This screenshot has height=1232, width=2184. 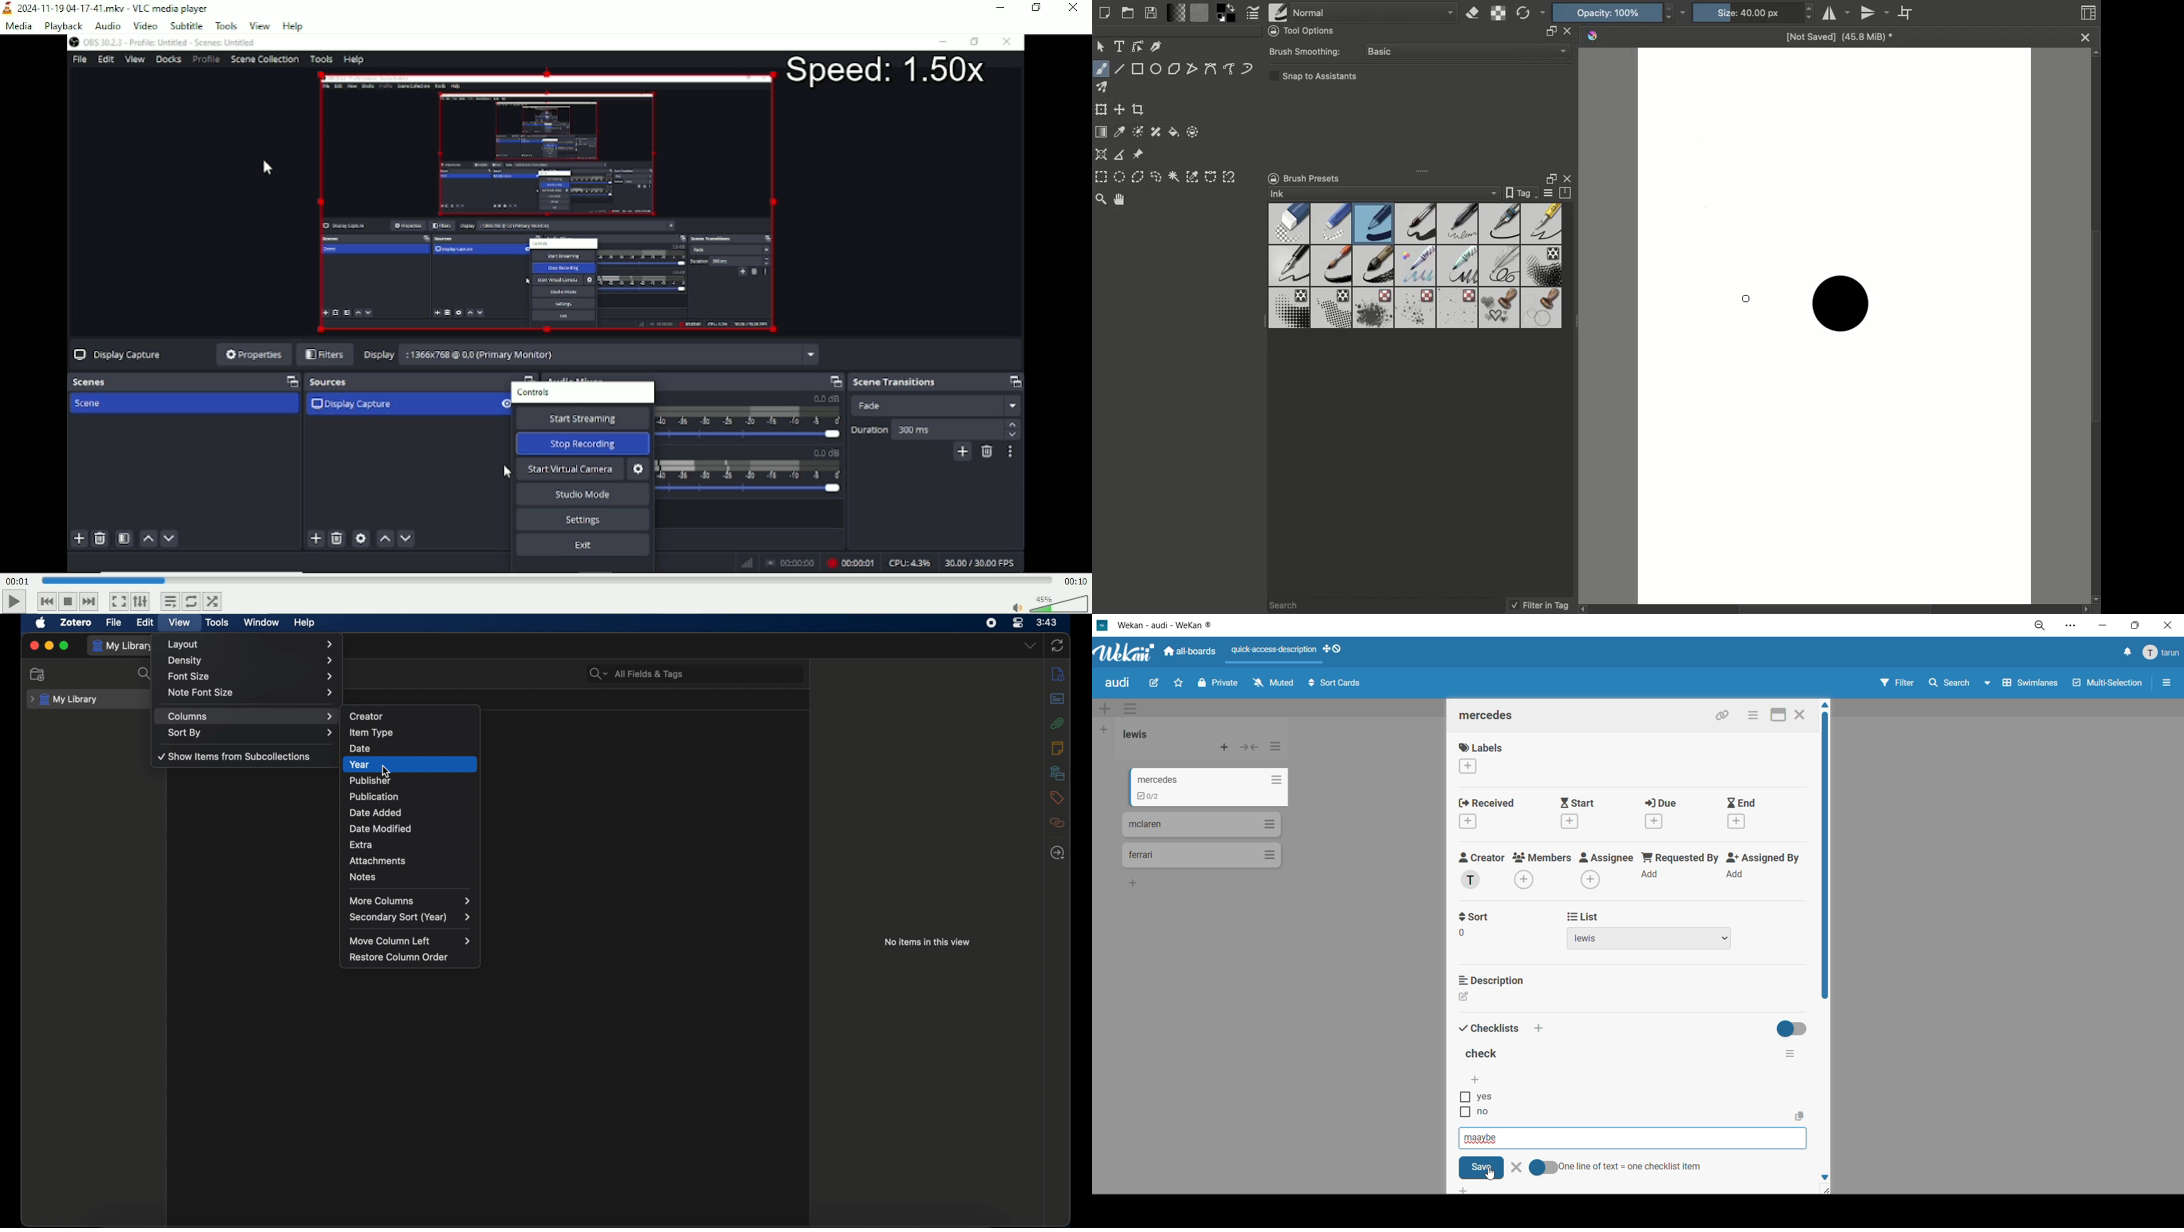 I want to click on Add Assignee, so click(x=1592, y=878).